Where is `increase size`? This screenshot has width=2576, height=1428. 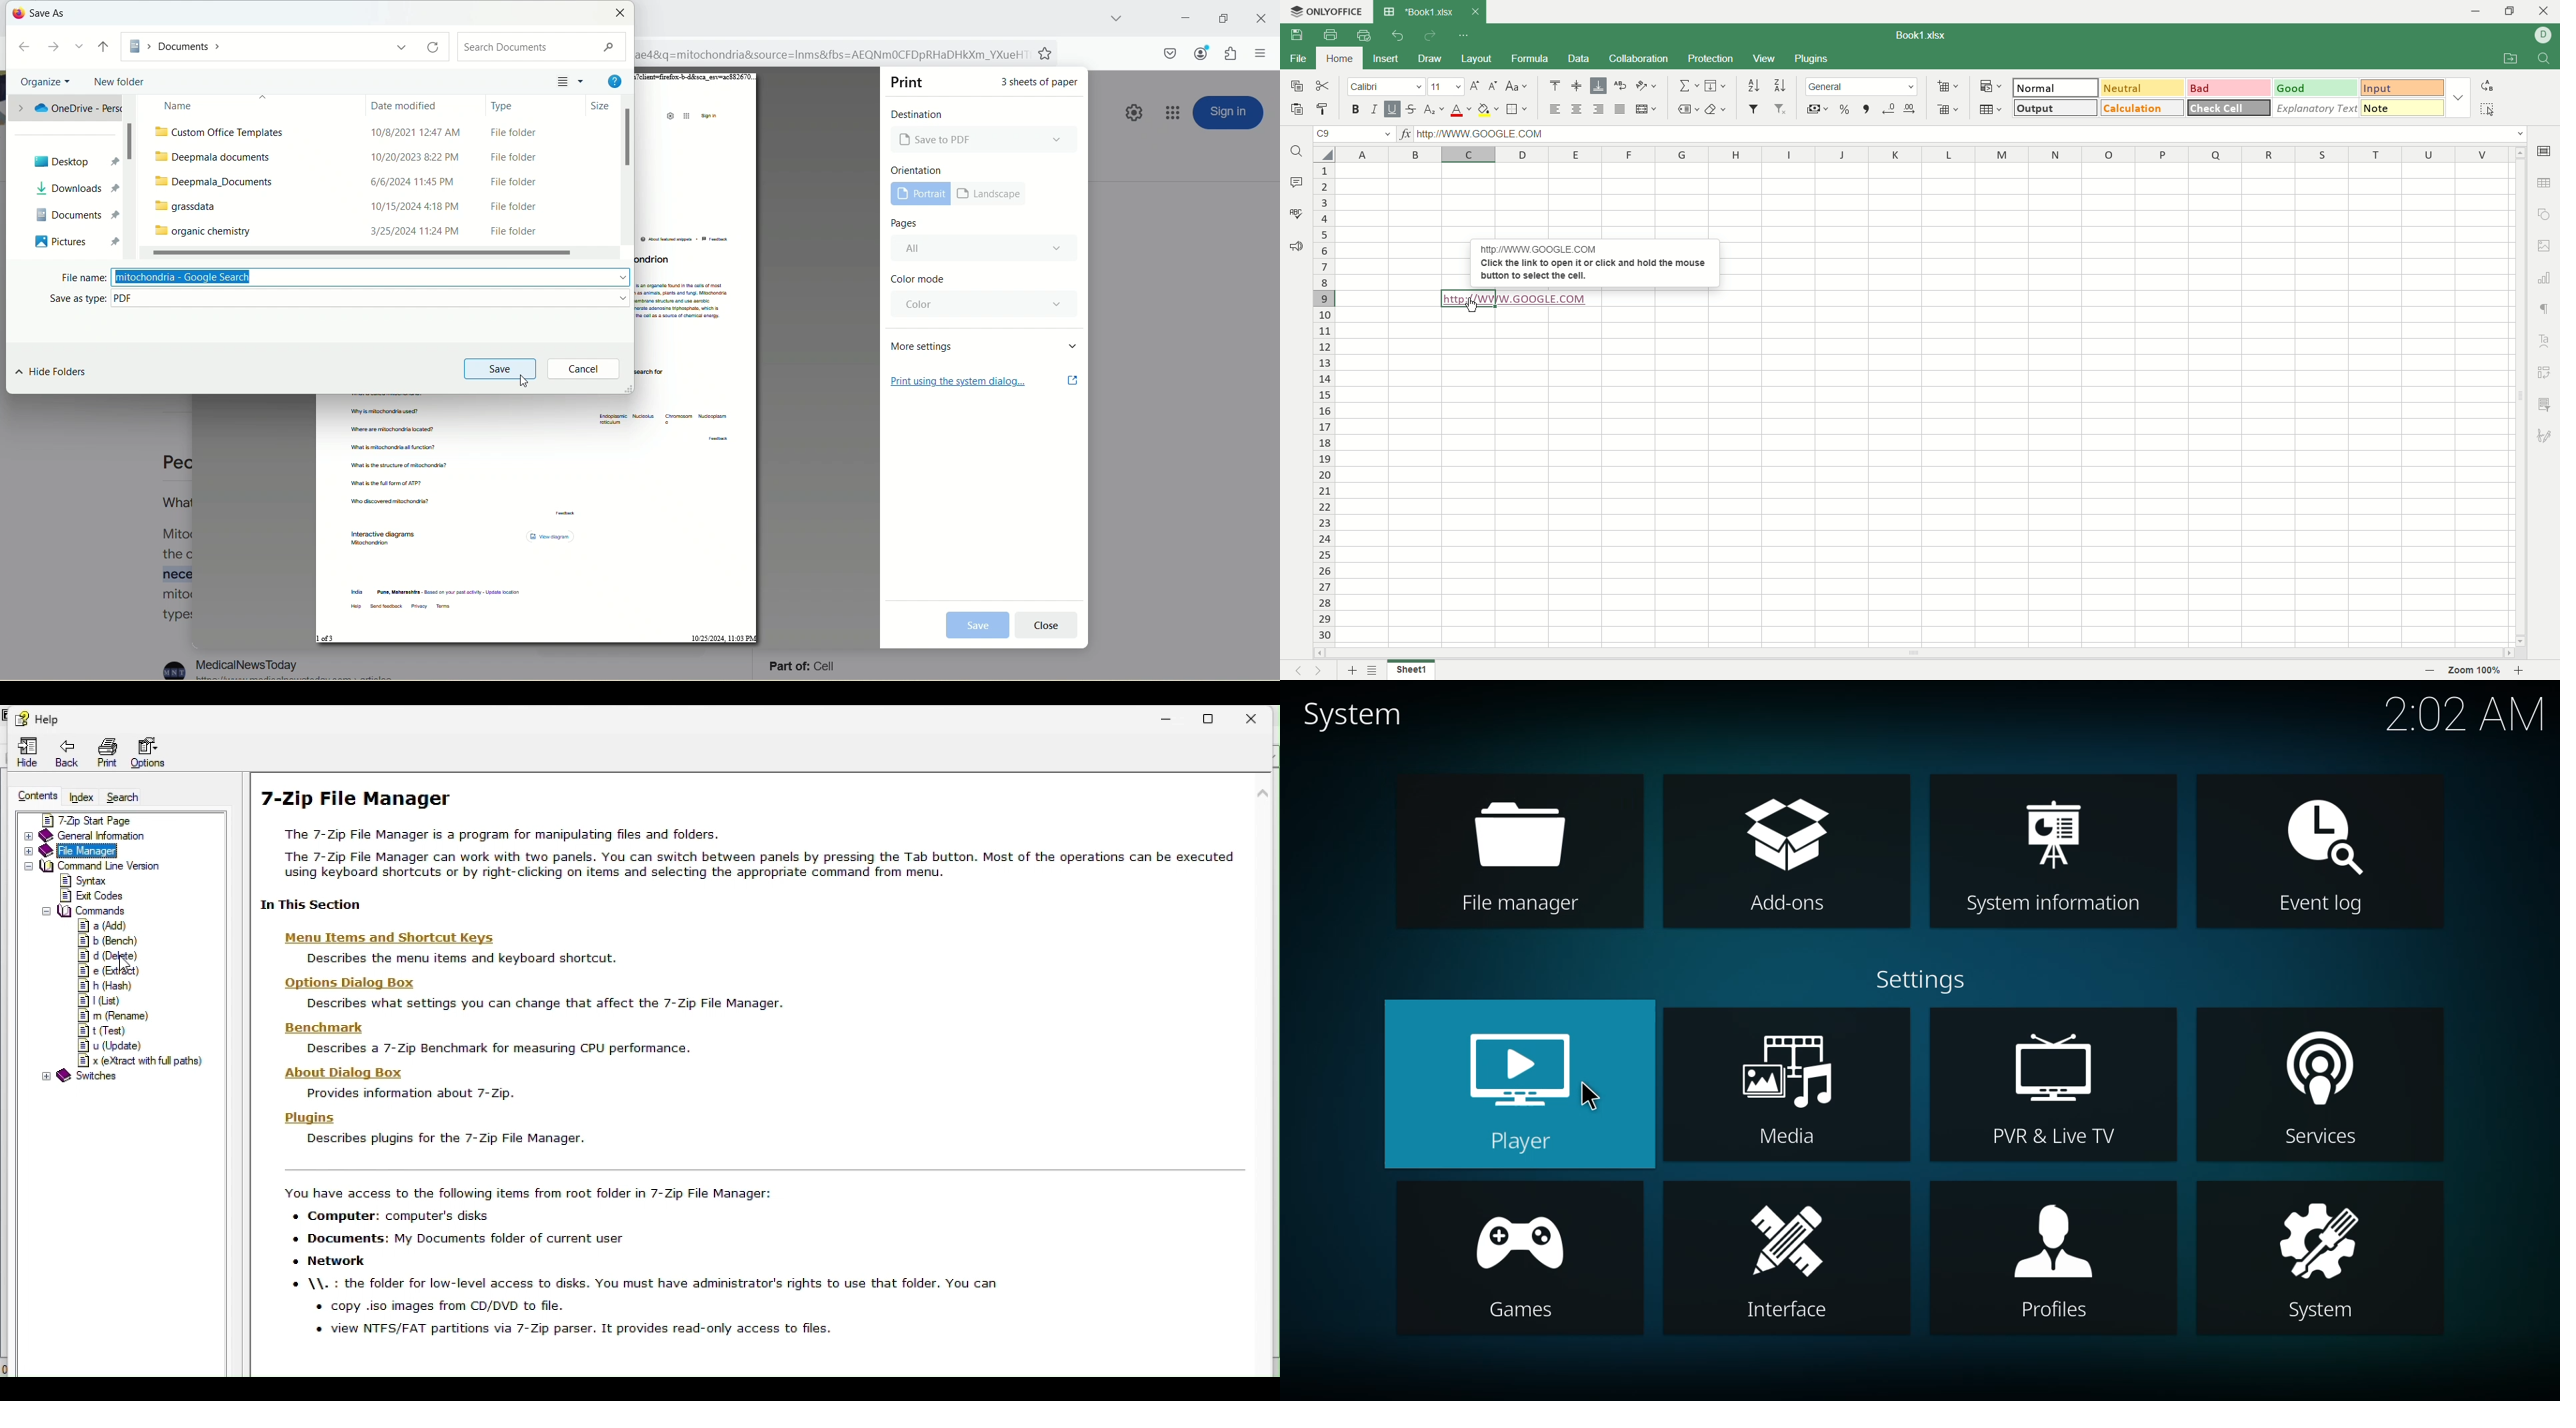
increase size is located at coordinates (1475, 87).